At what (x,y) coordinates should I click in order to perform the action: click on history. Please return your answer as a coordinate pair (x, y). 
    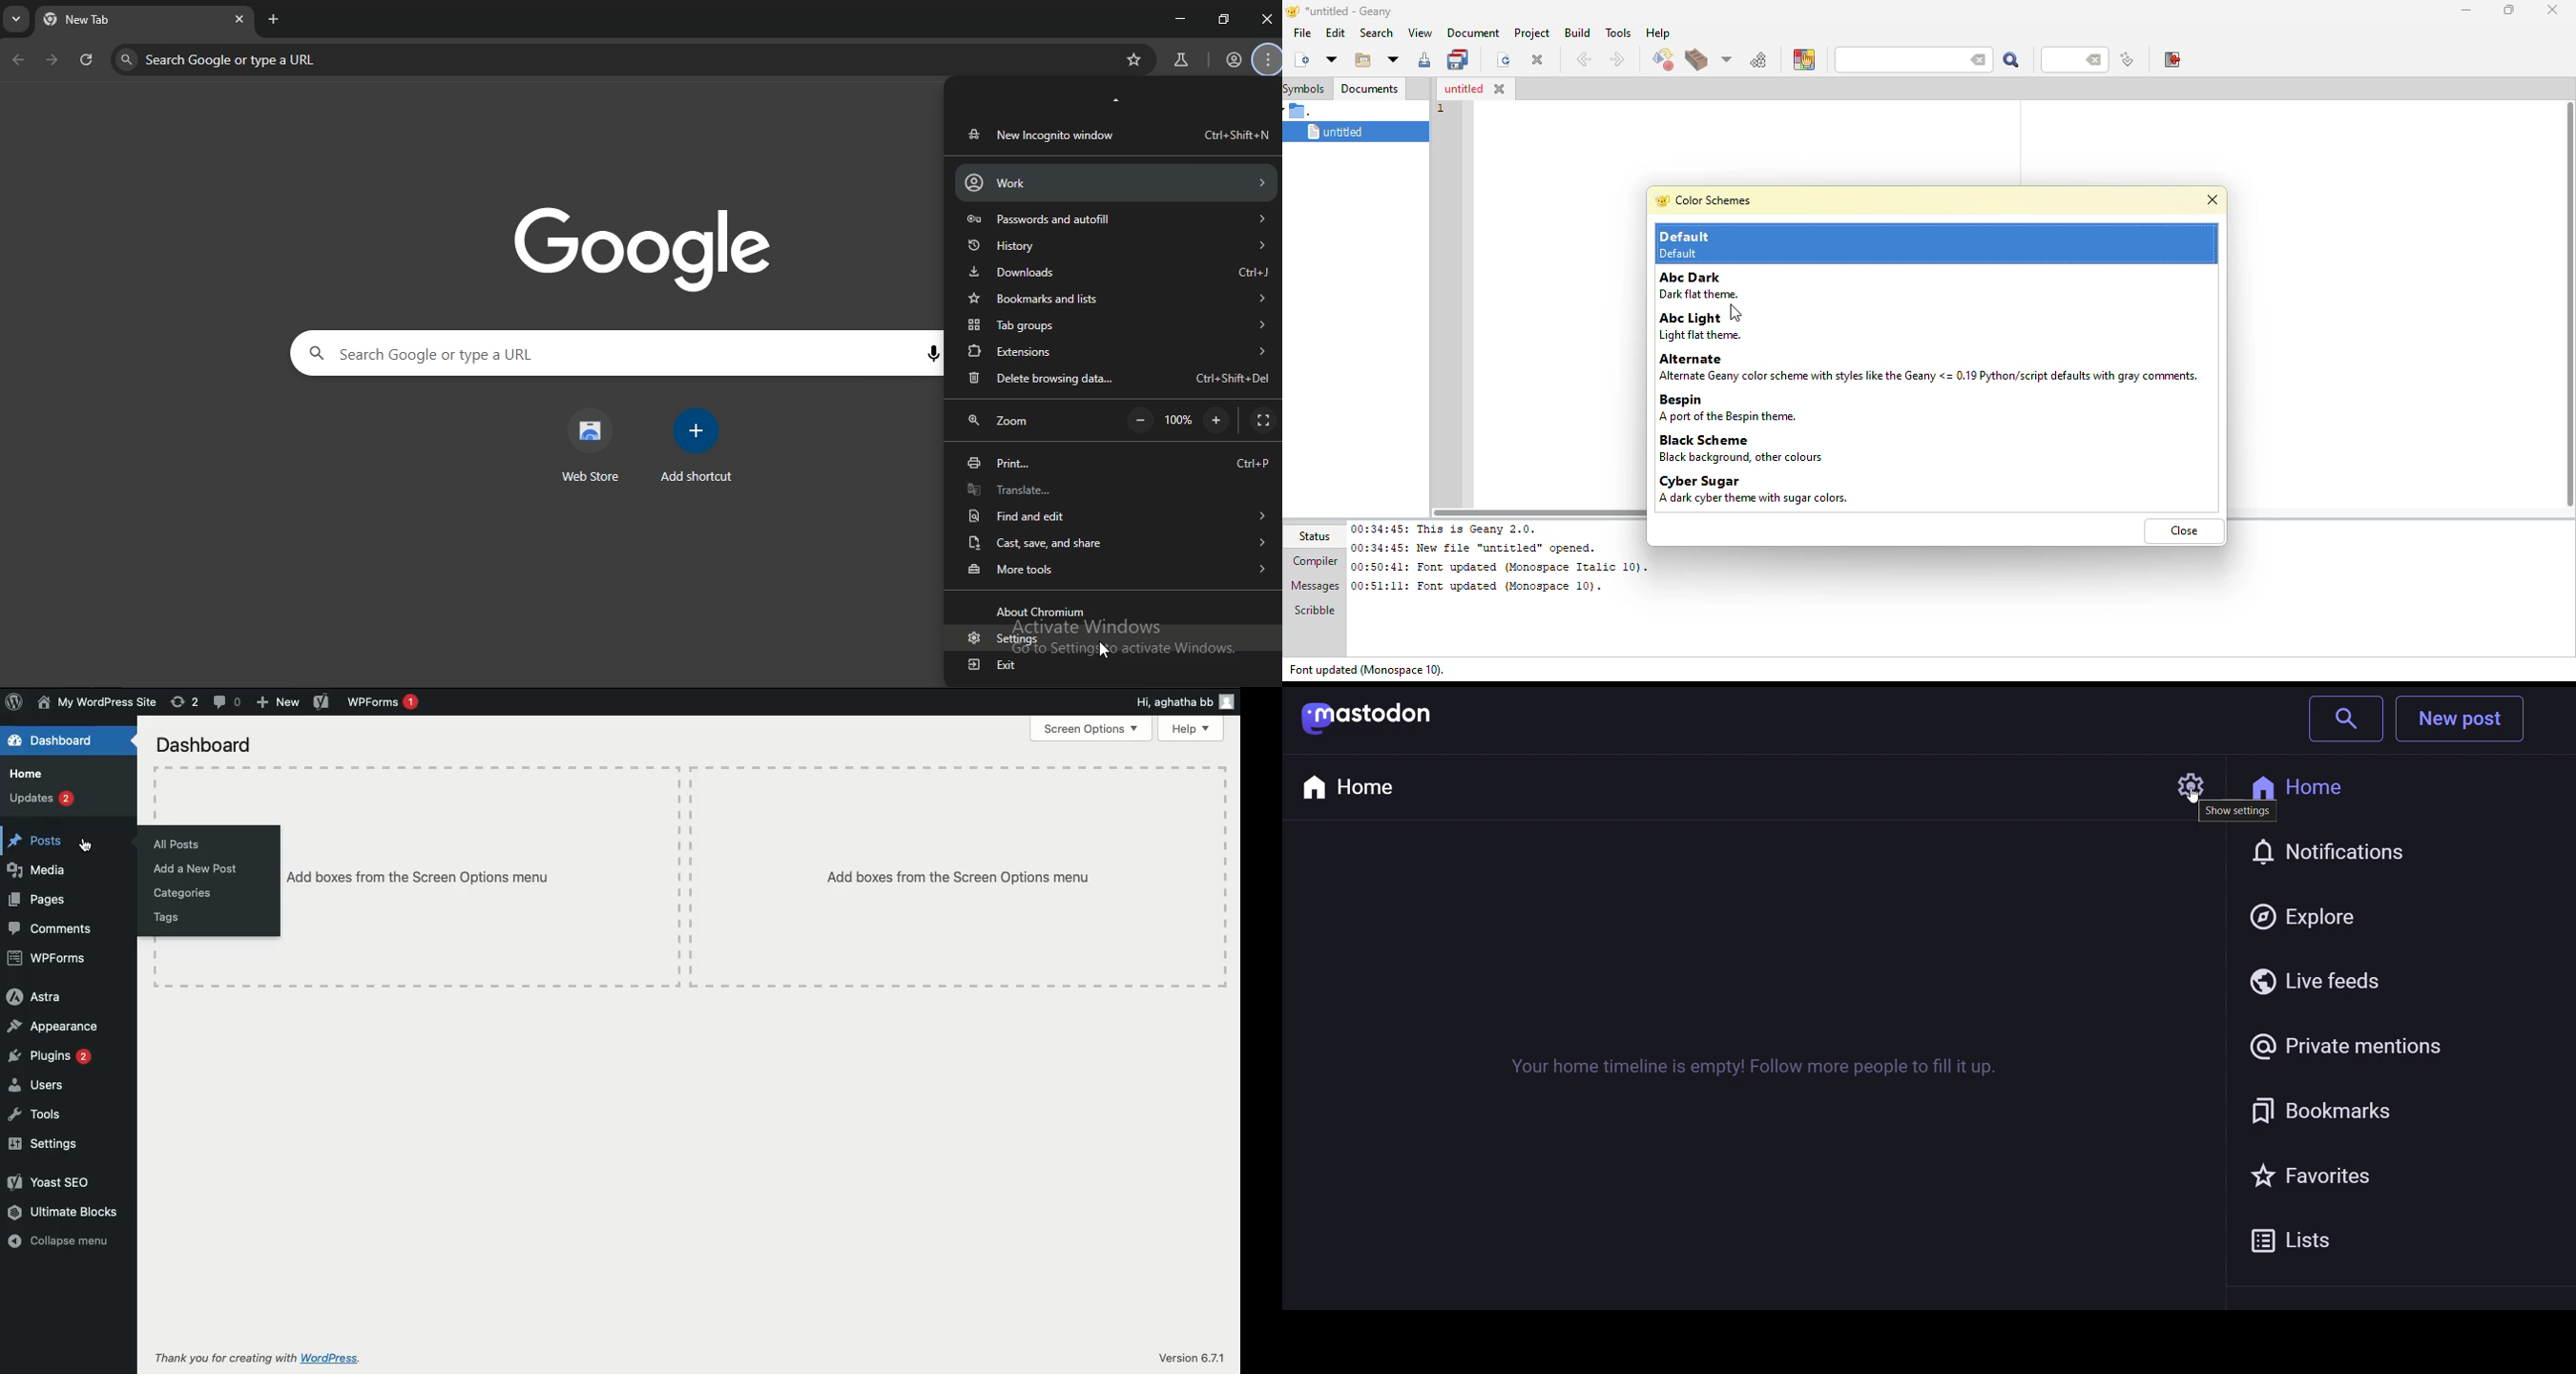
    Looking at the image, I should click on (1116, 244).